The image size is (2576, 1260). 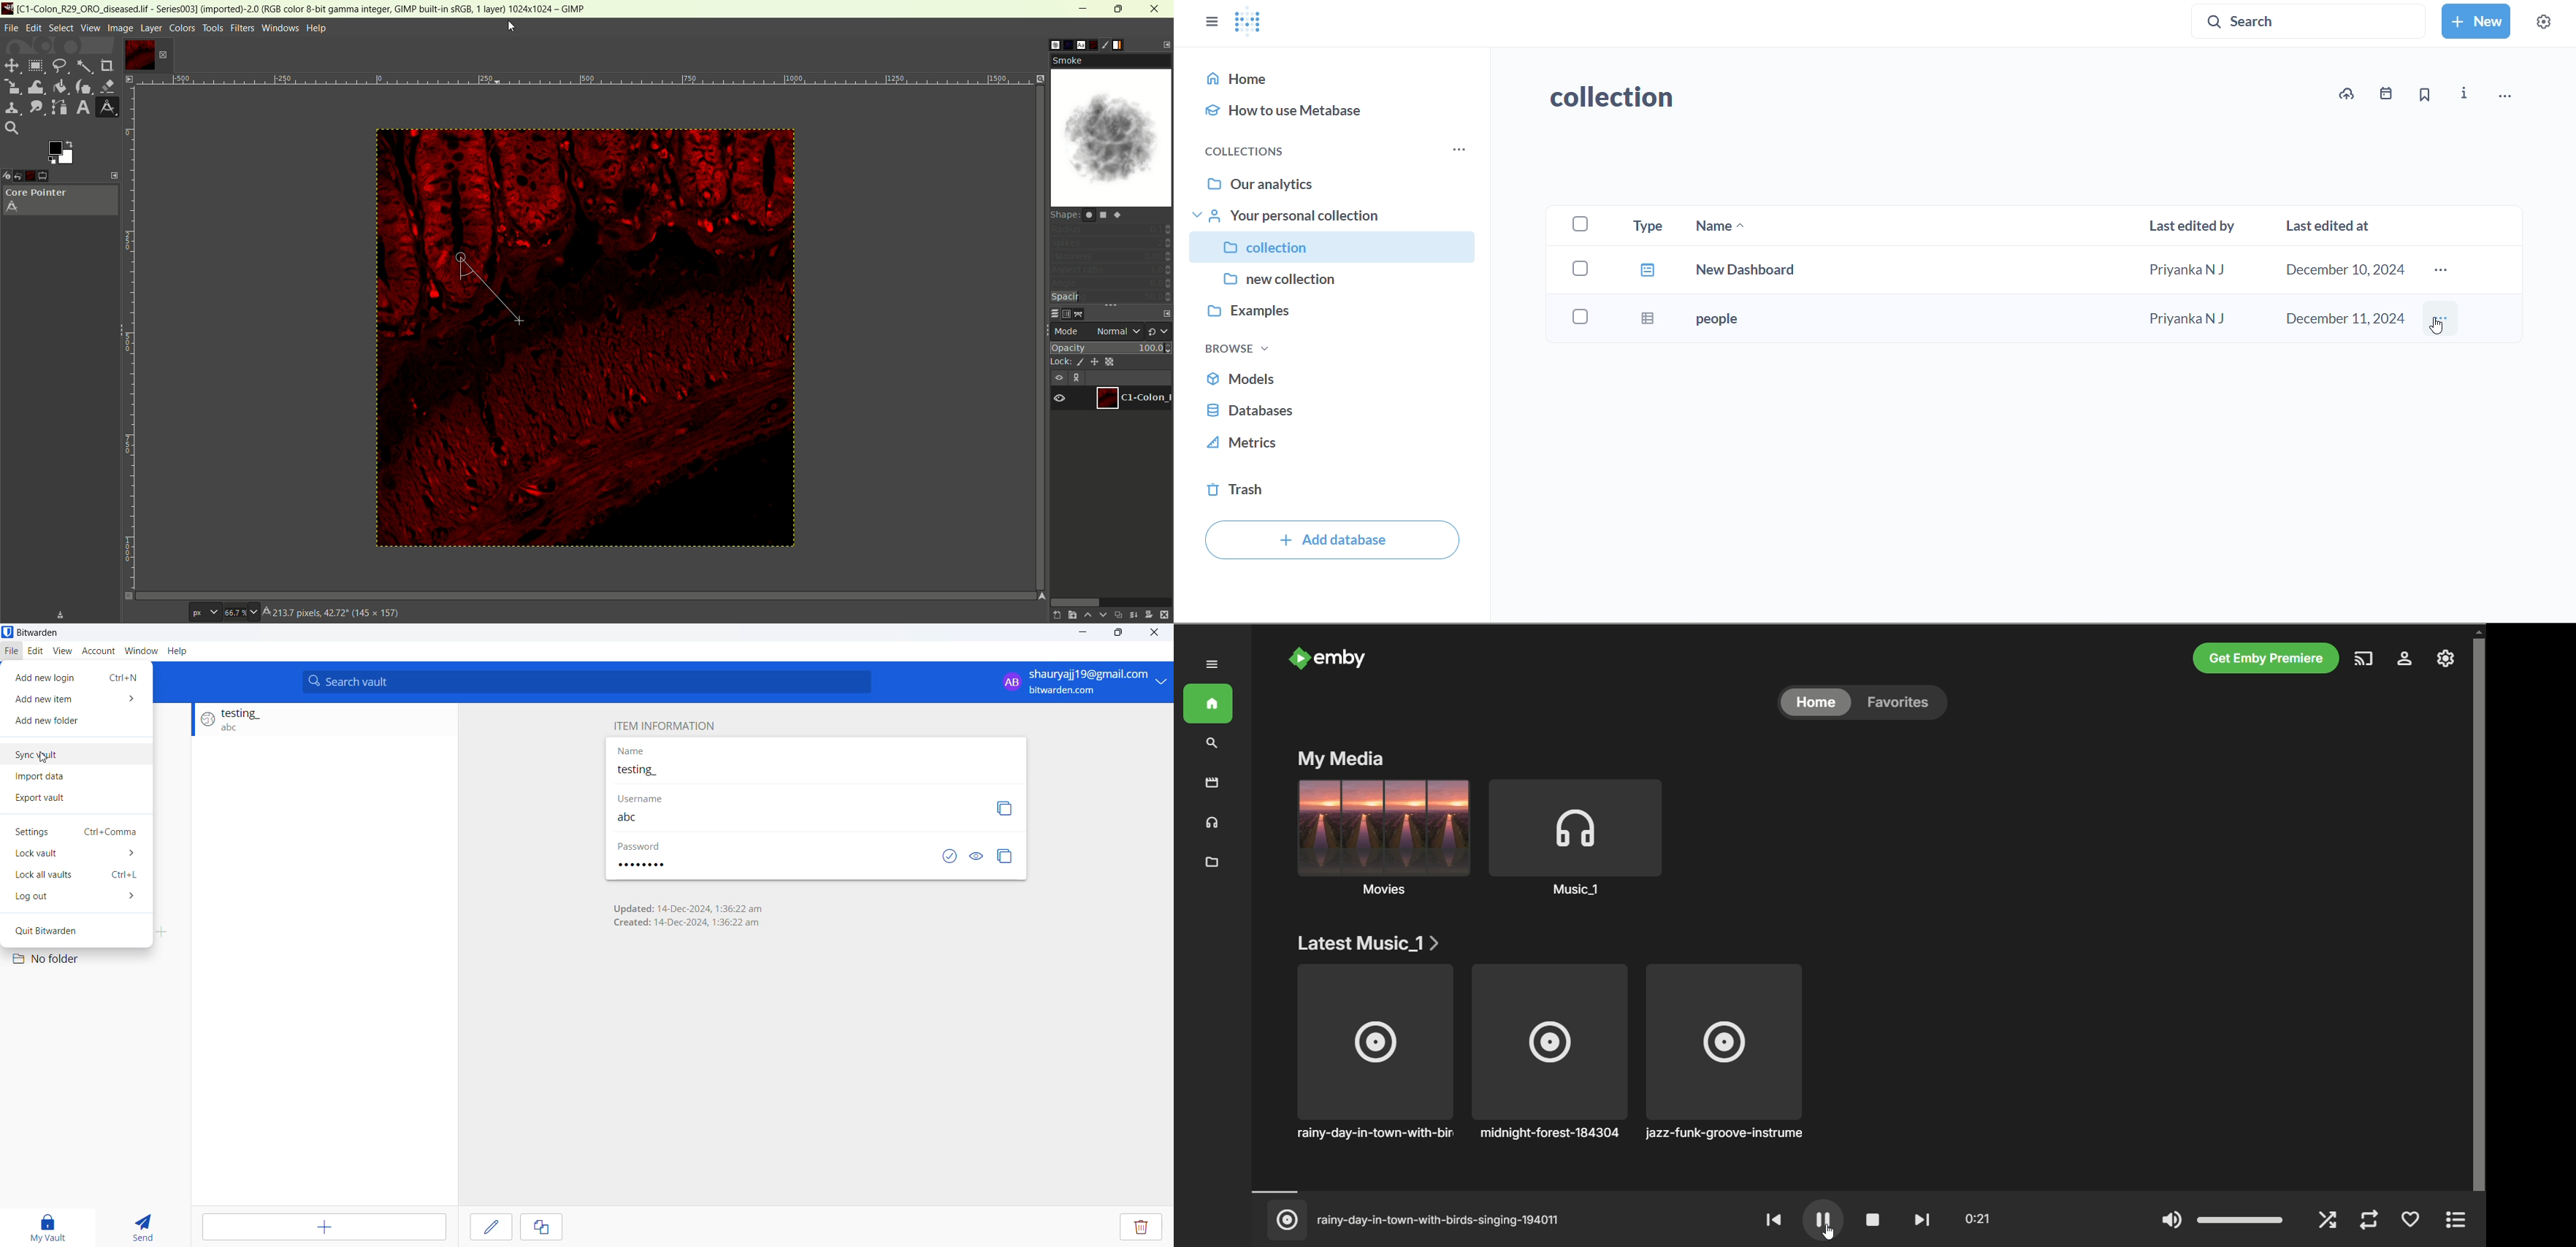 I want to click on Add new login, so click(x=79, y=677).